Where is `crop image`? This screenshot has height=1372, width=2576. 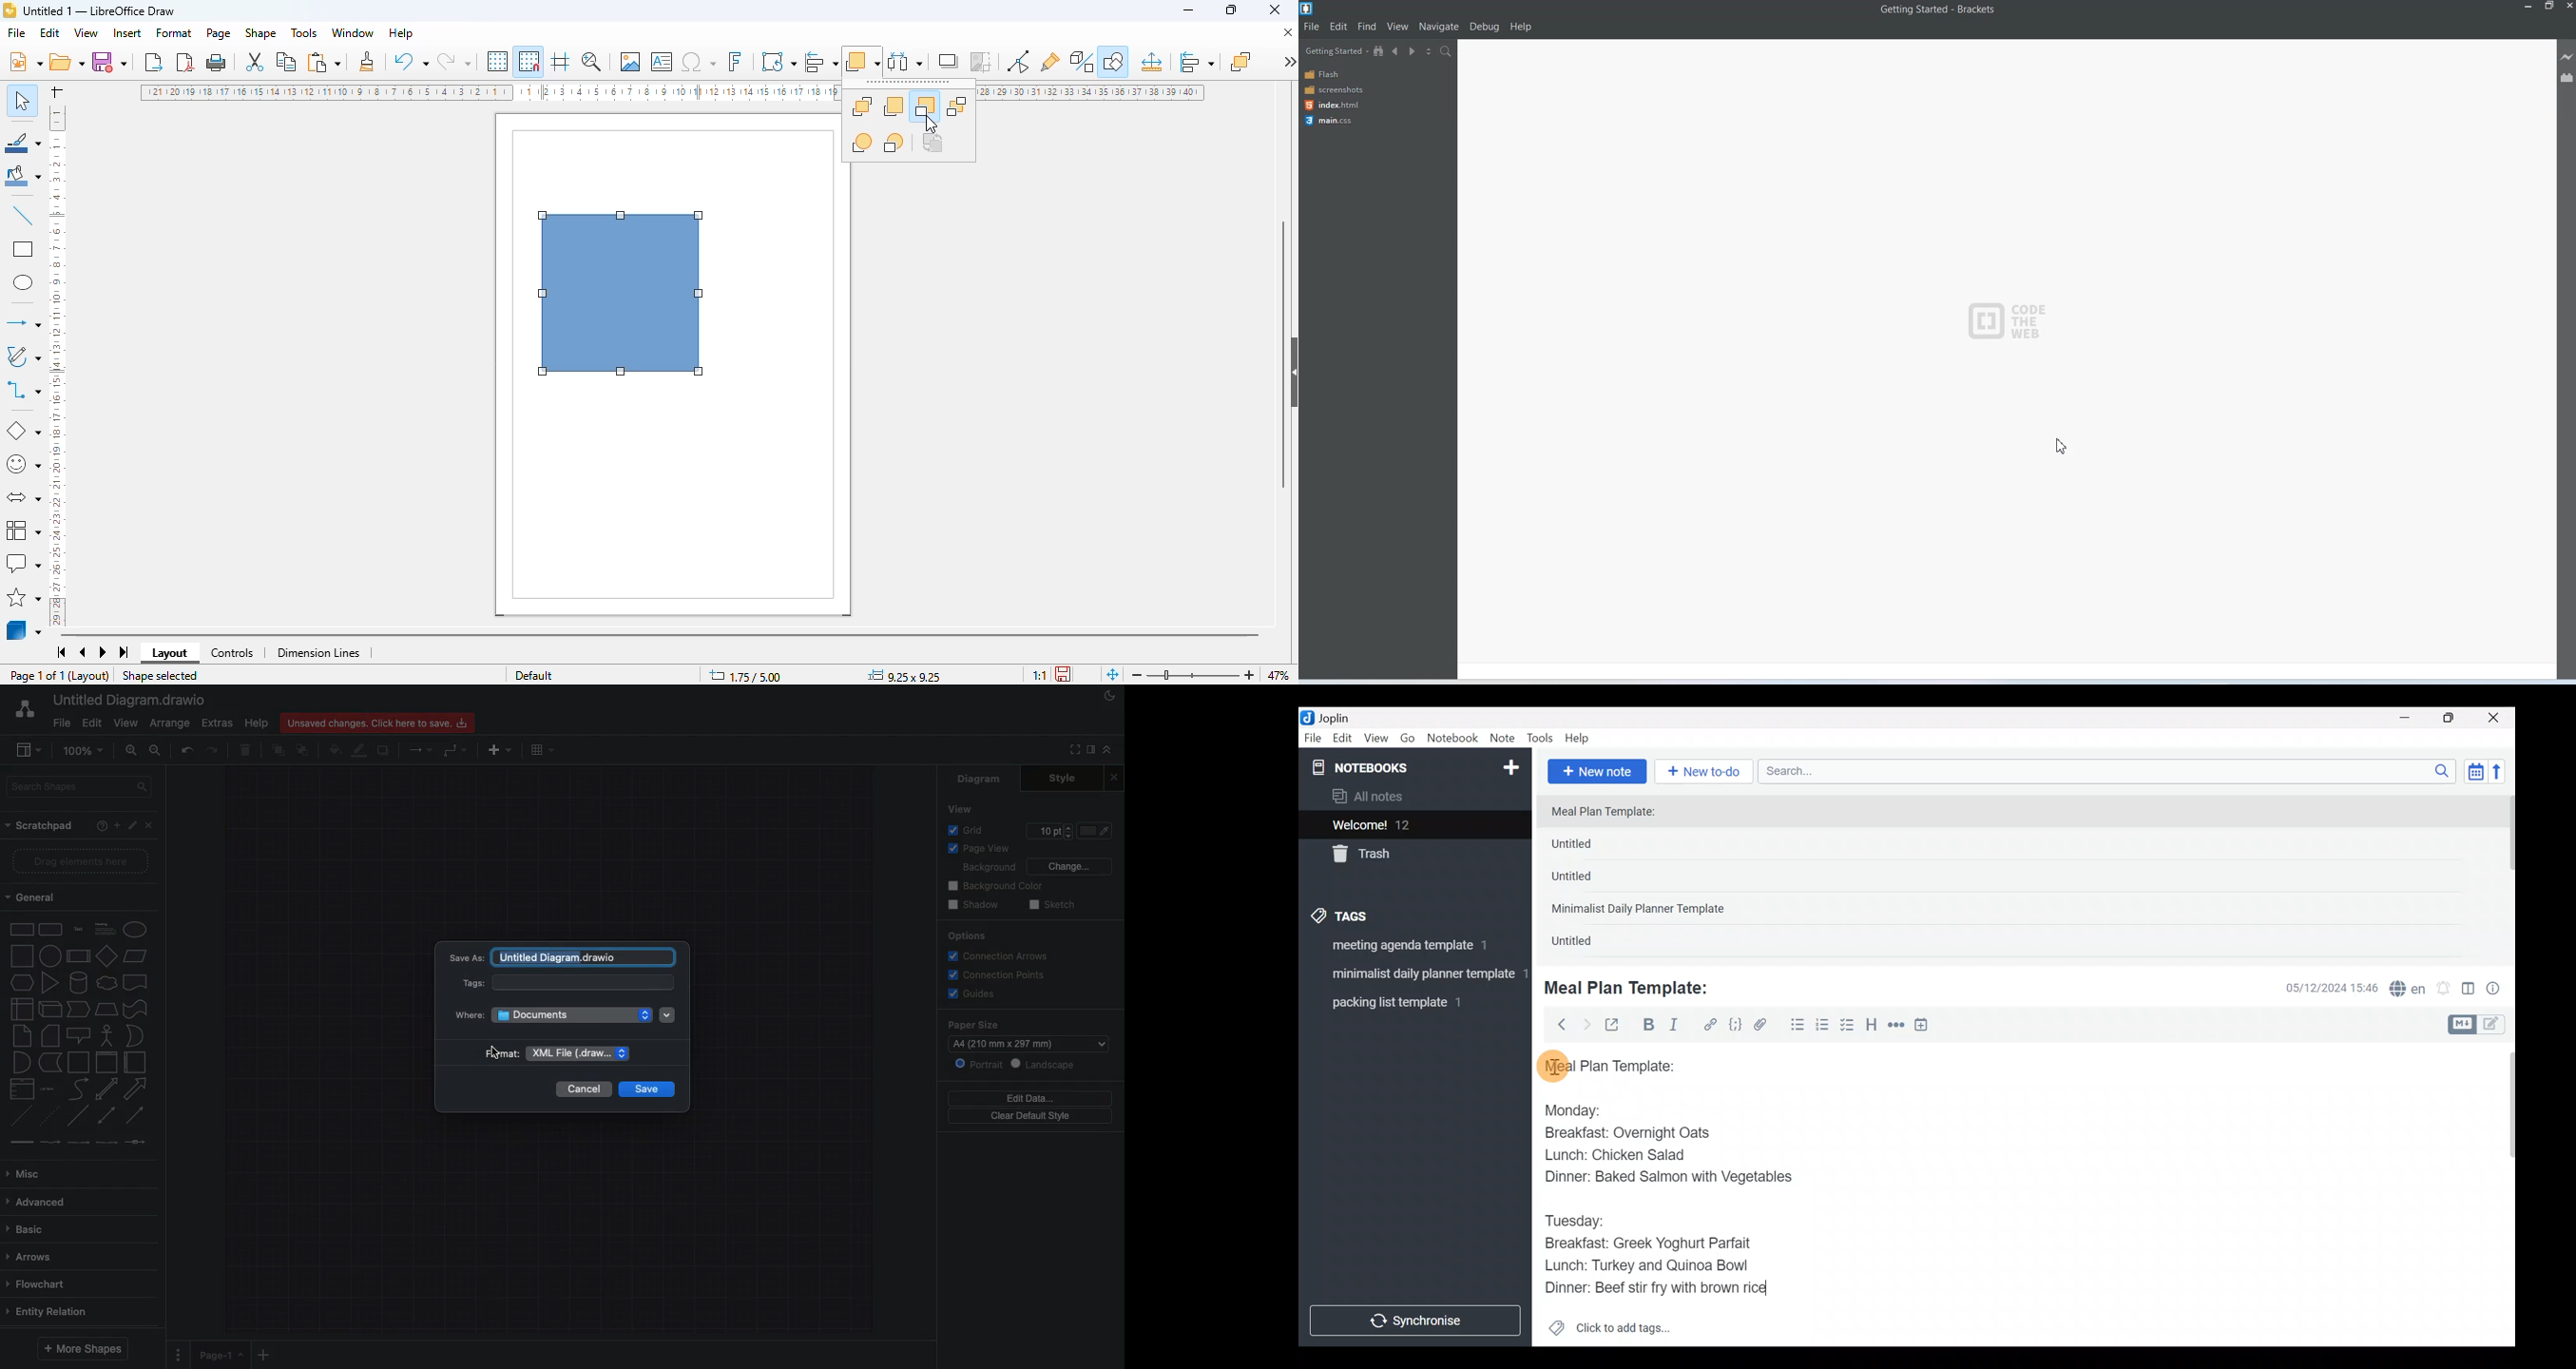
crop image is located at coordinates (982, 62).